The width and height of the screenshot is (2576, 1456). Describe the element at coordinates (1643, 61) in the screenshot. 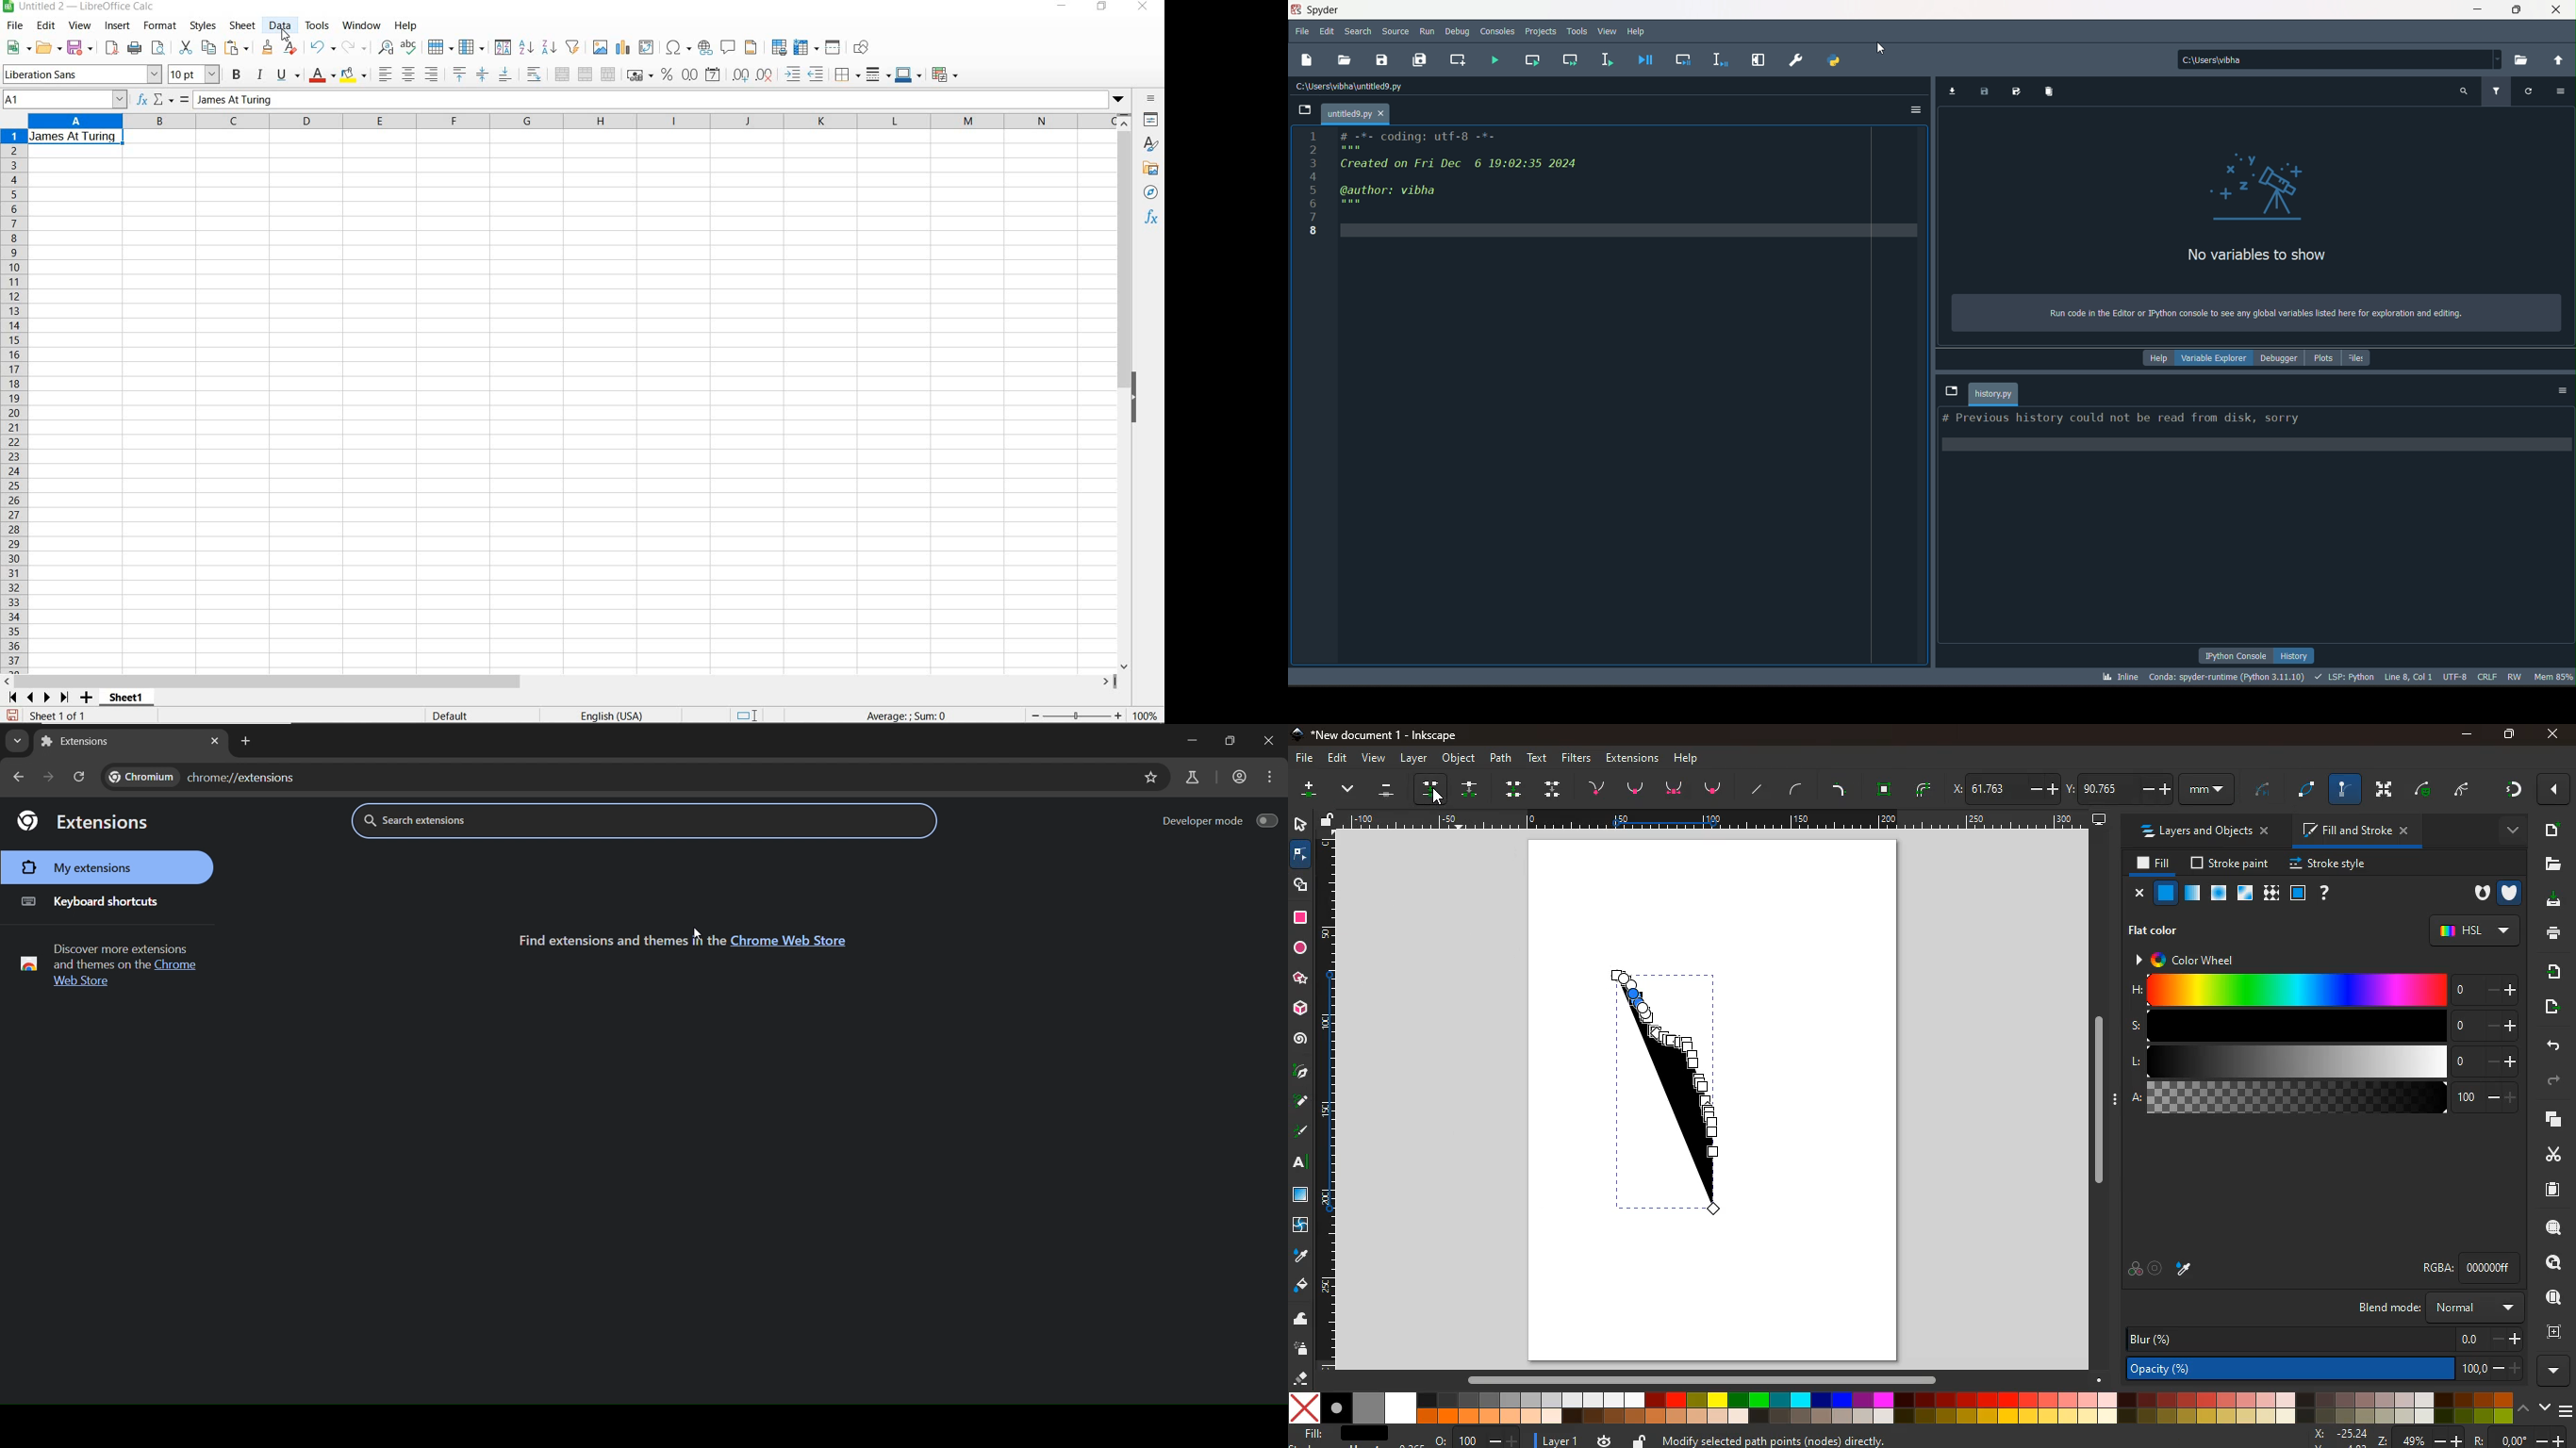

I see `debug file` at that location.